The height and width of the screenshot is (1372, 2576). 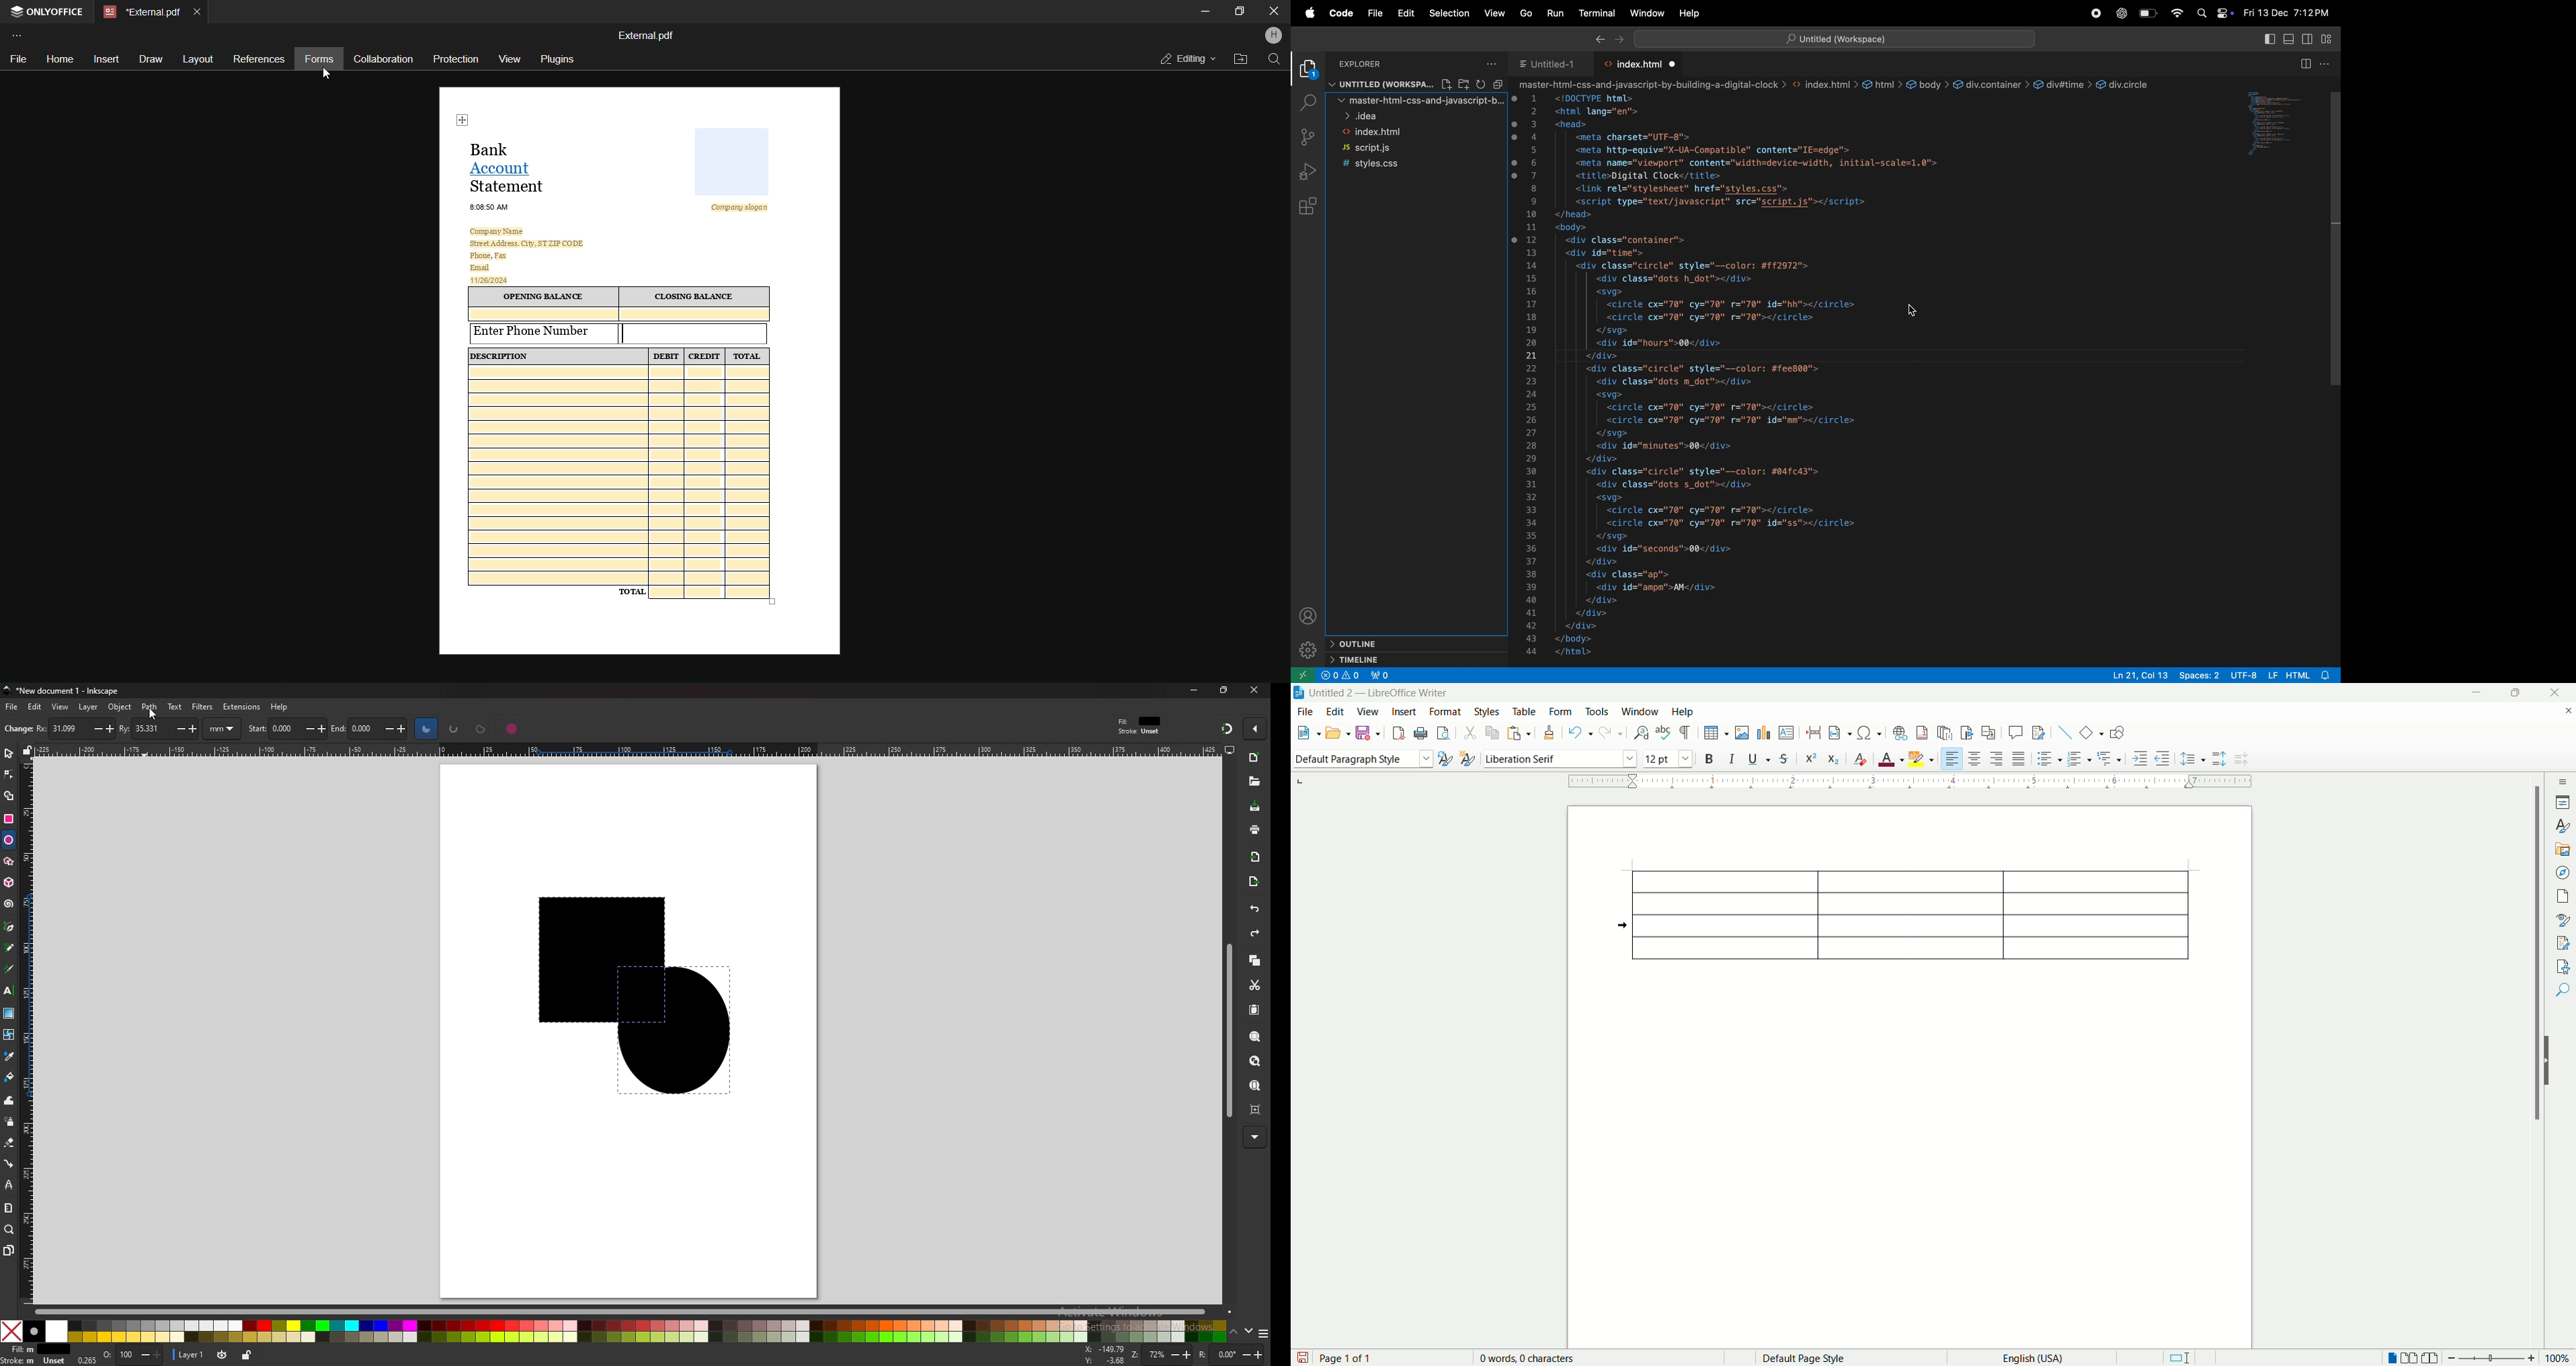 I want to click on cut, so click(x=1255, y=985).